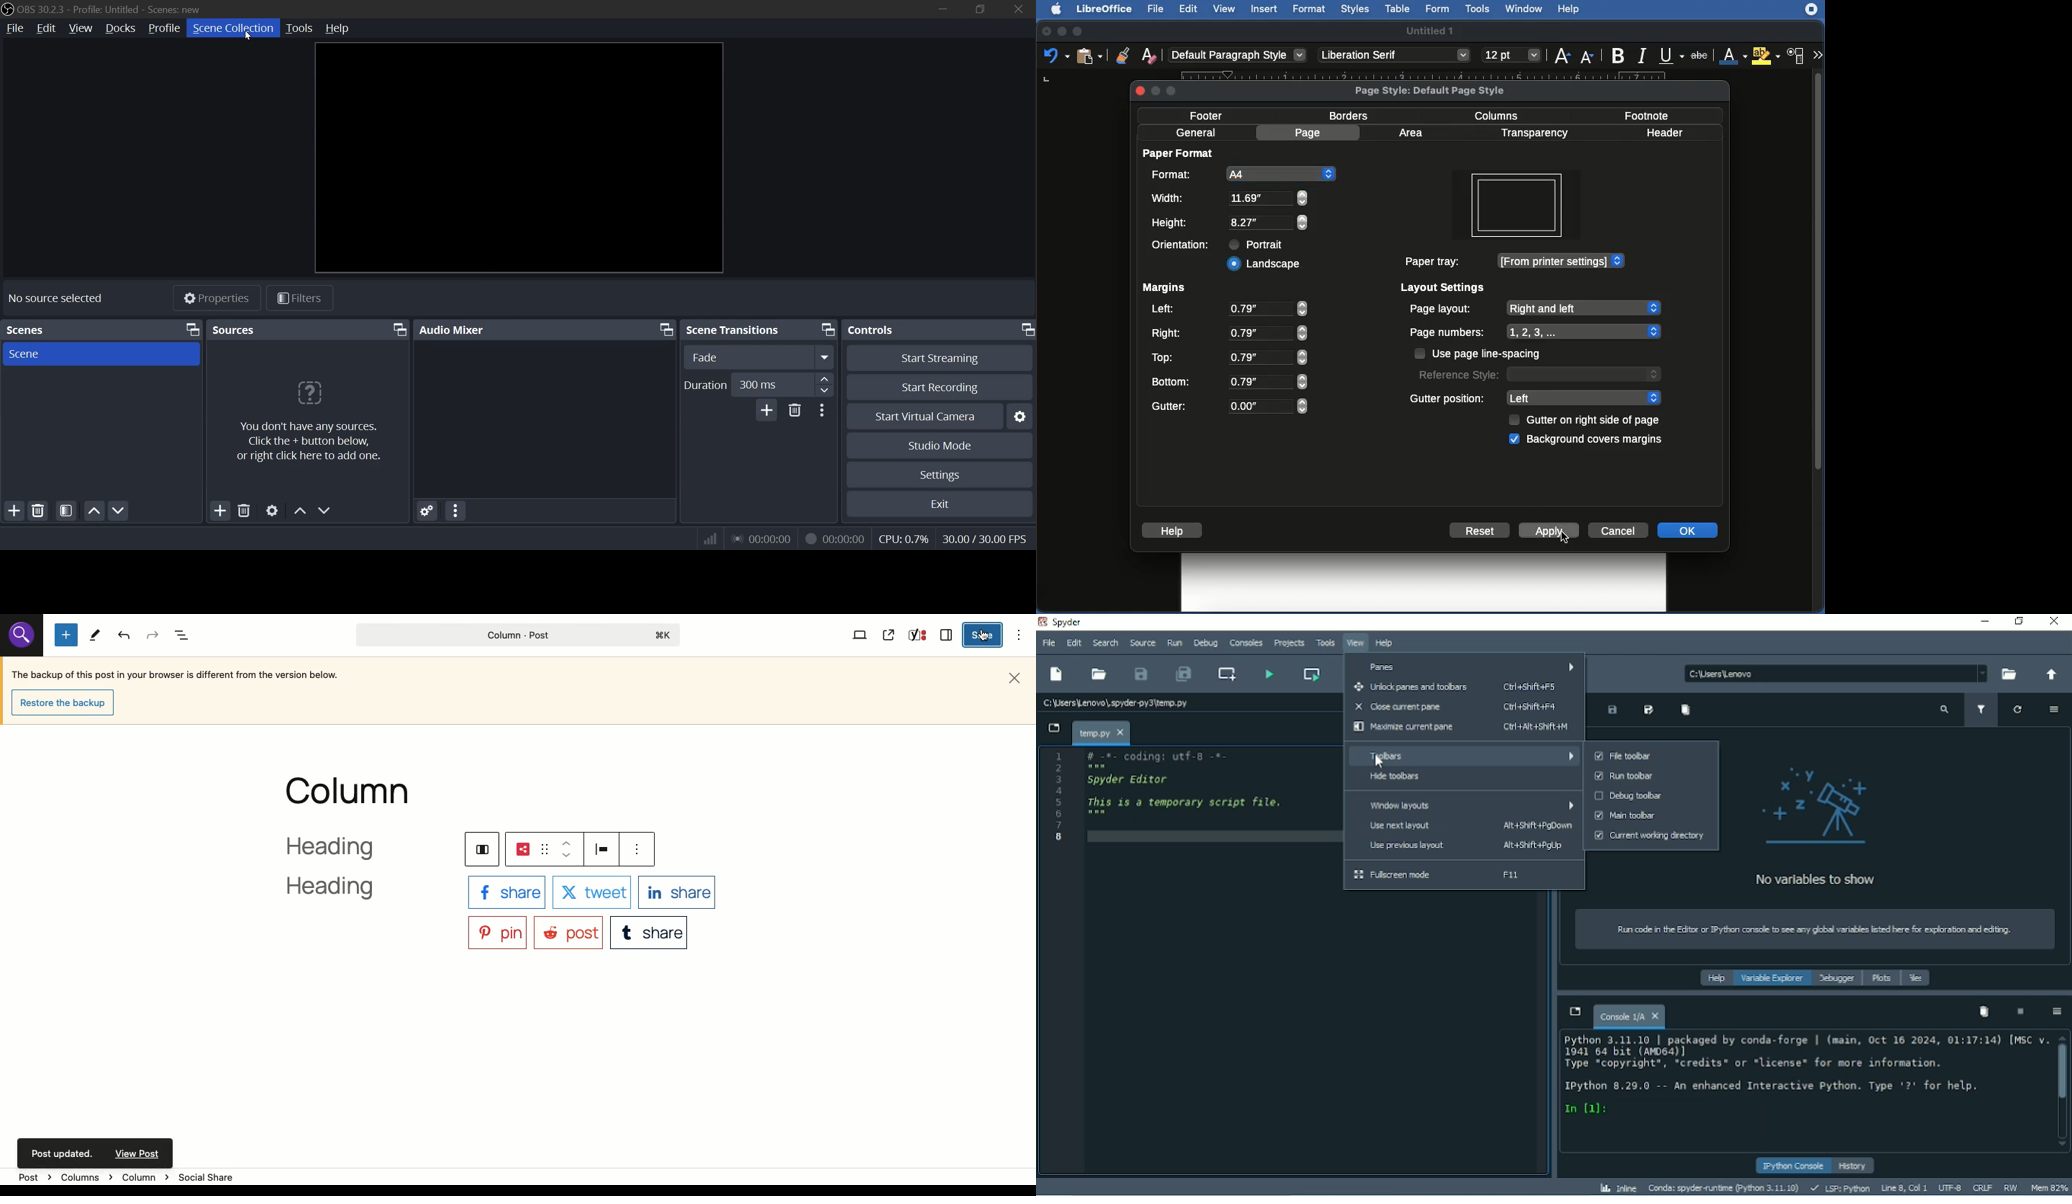  I want to click on File toolbar, so click(1650, 756).